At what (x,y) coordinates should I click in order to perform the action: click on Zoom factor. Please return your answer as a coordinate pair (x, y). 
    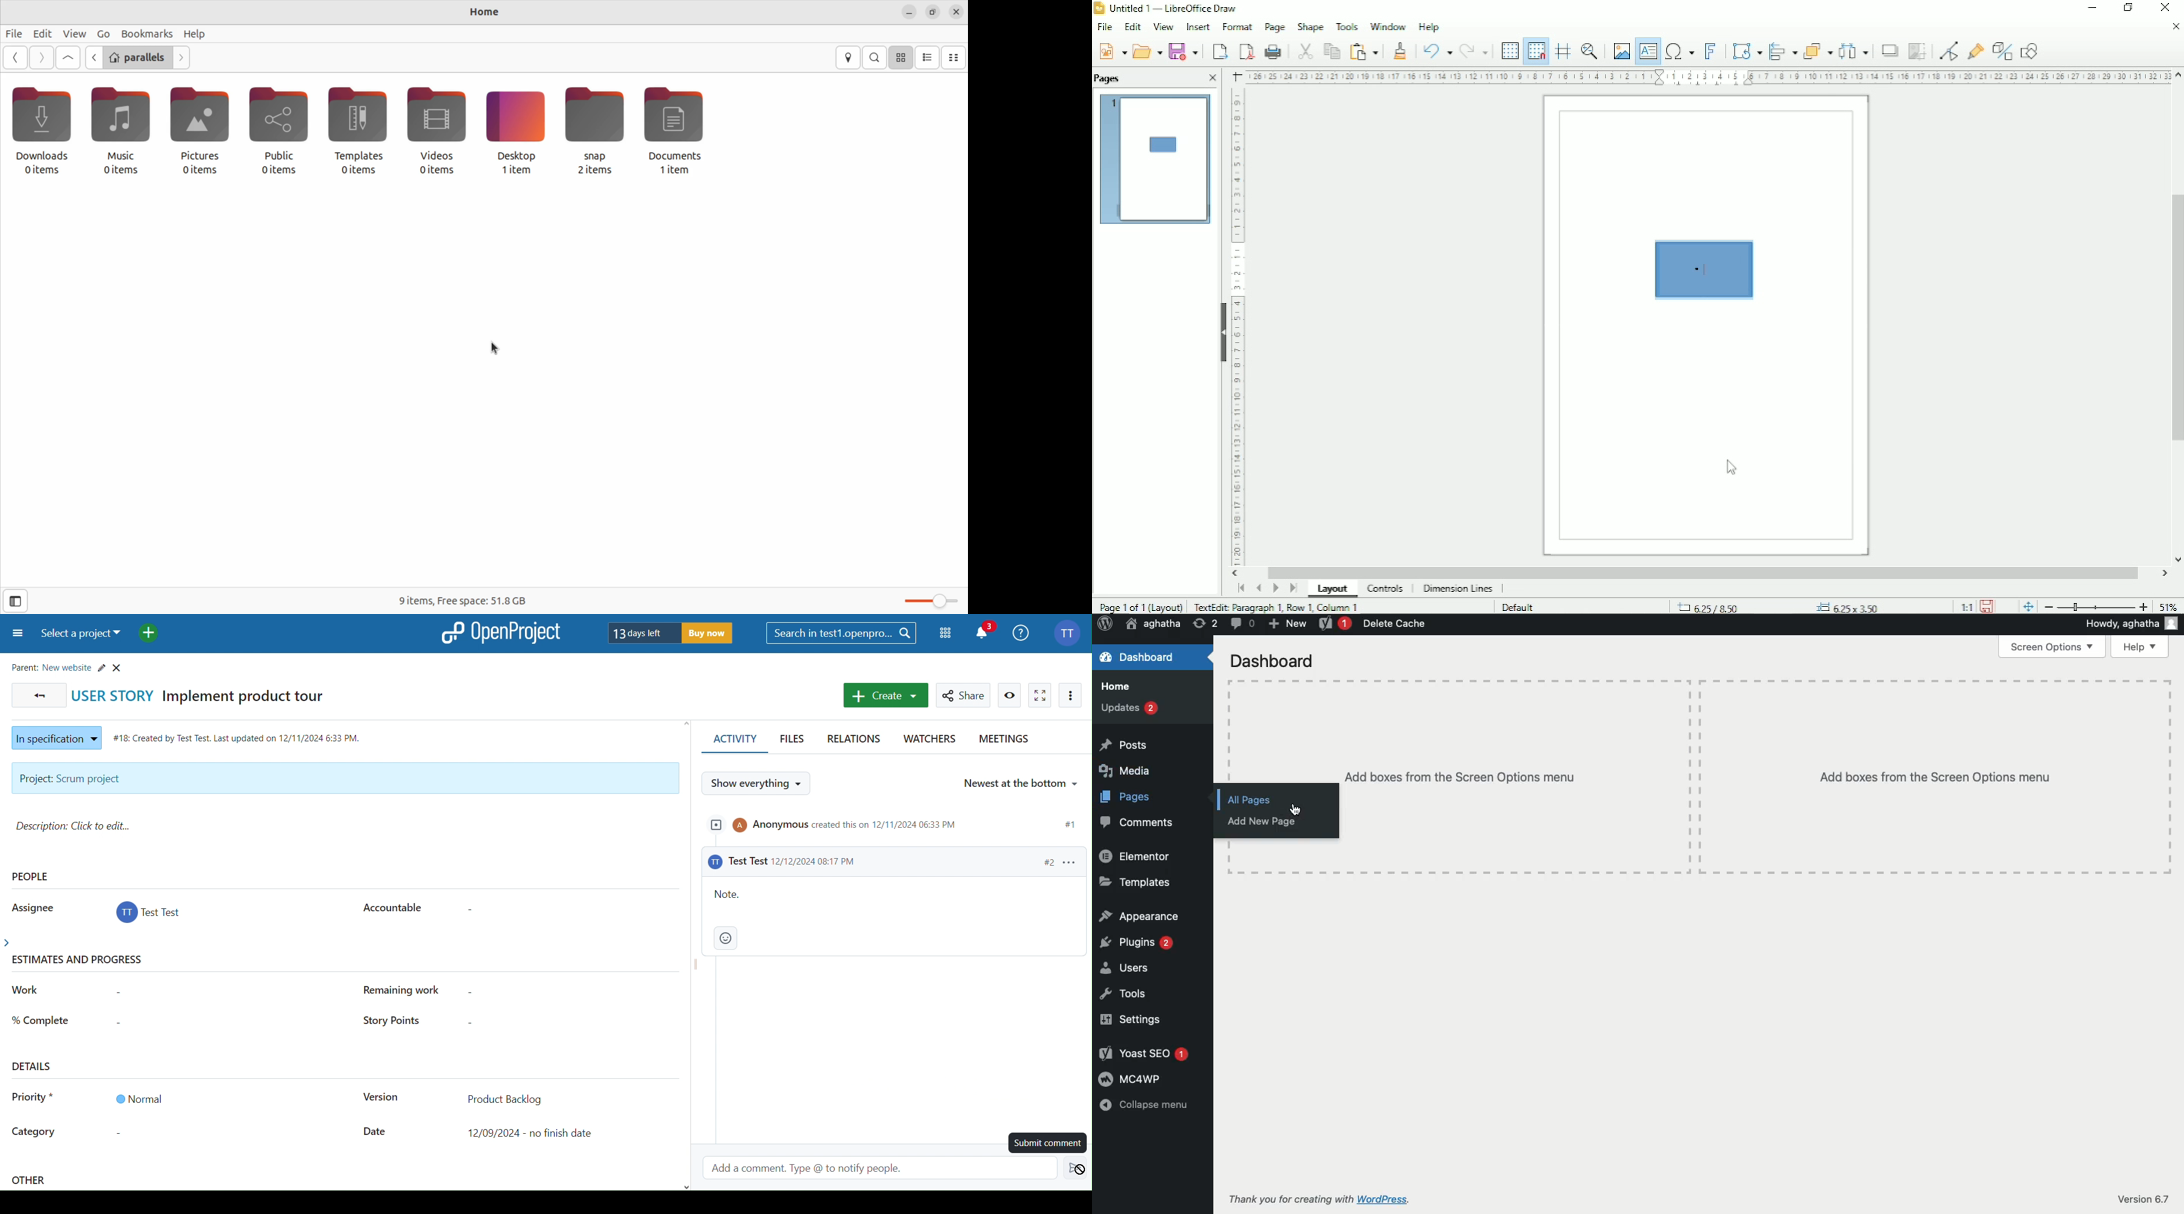
    Looking at the image, I should click on (2168, 605).